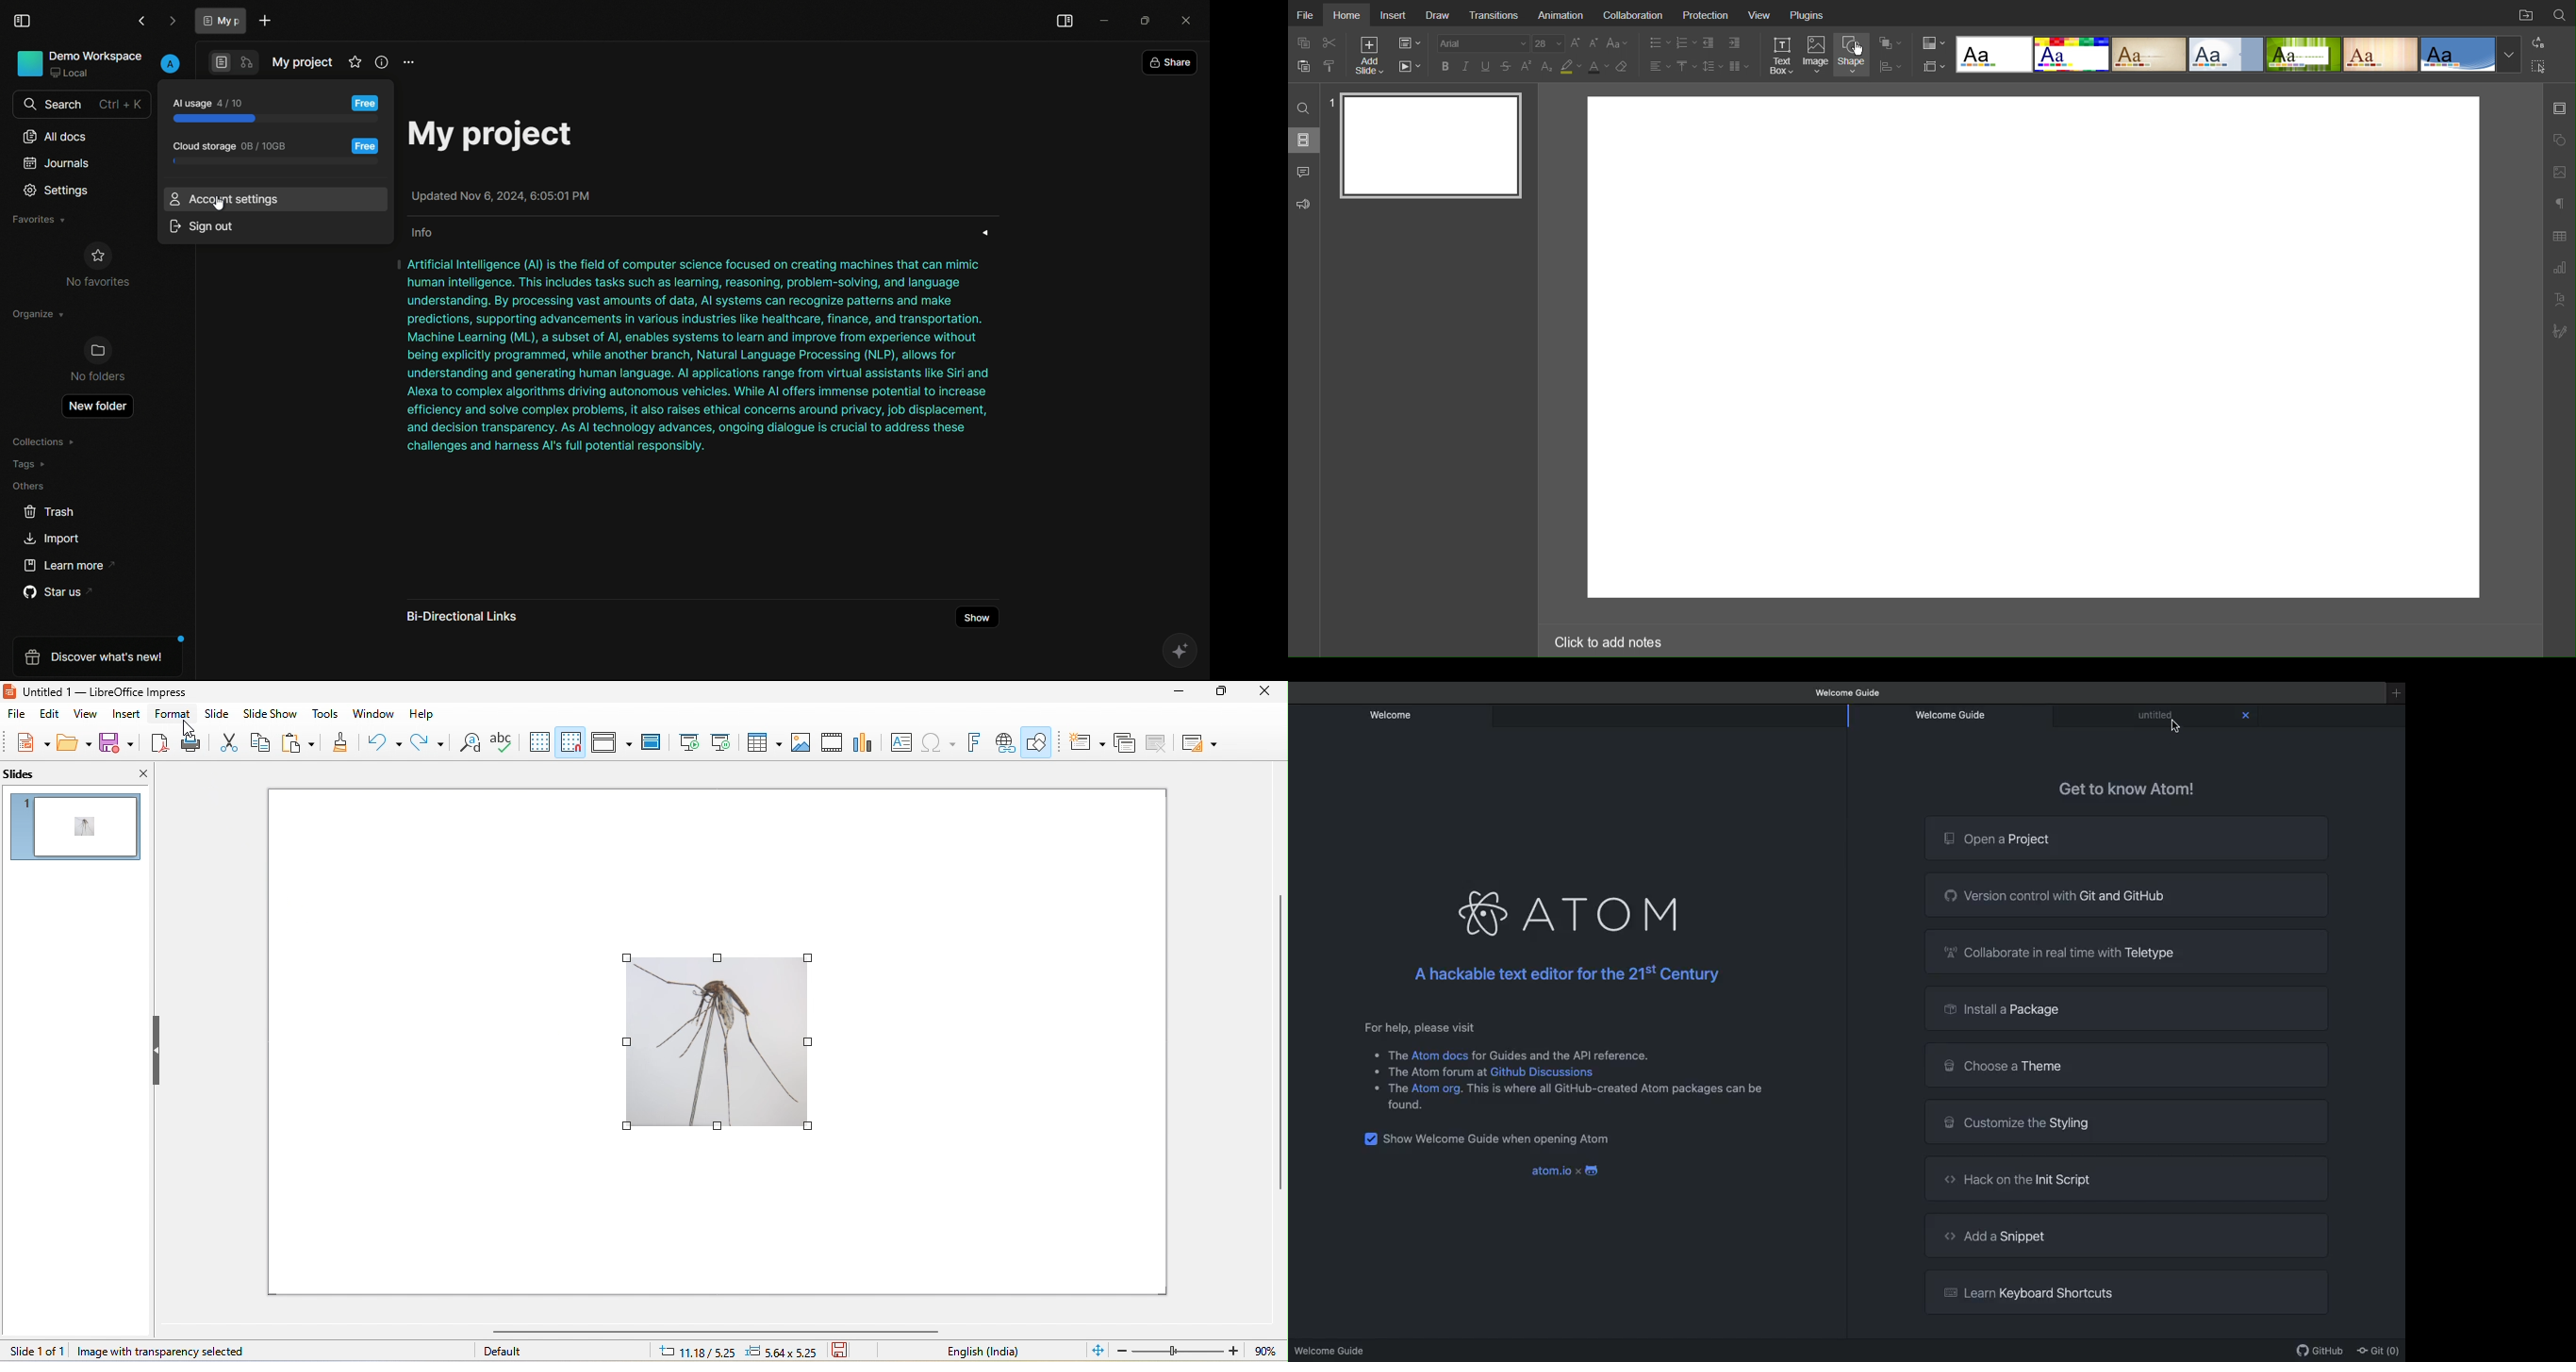 The image size is (2576, 1372). What do you see at coordinates (1334, 65) in the screenshot?
I see `copy style` at bounding box center [1334, 65].